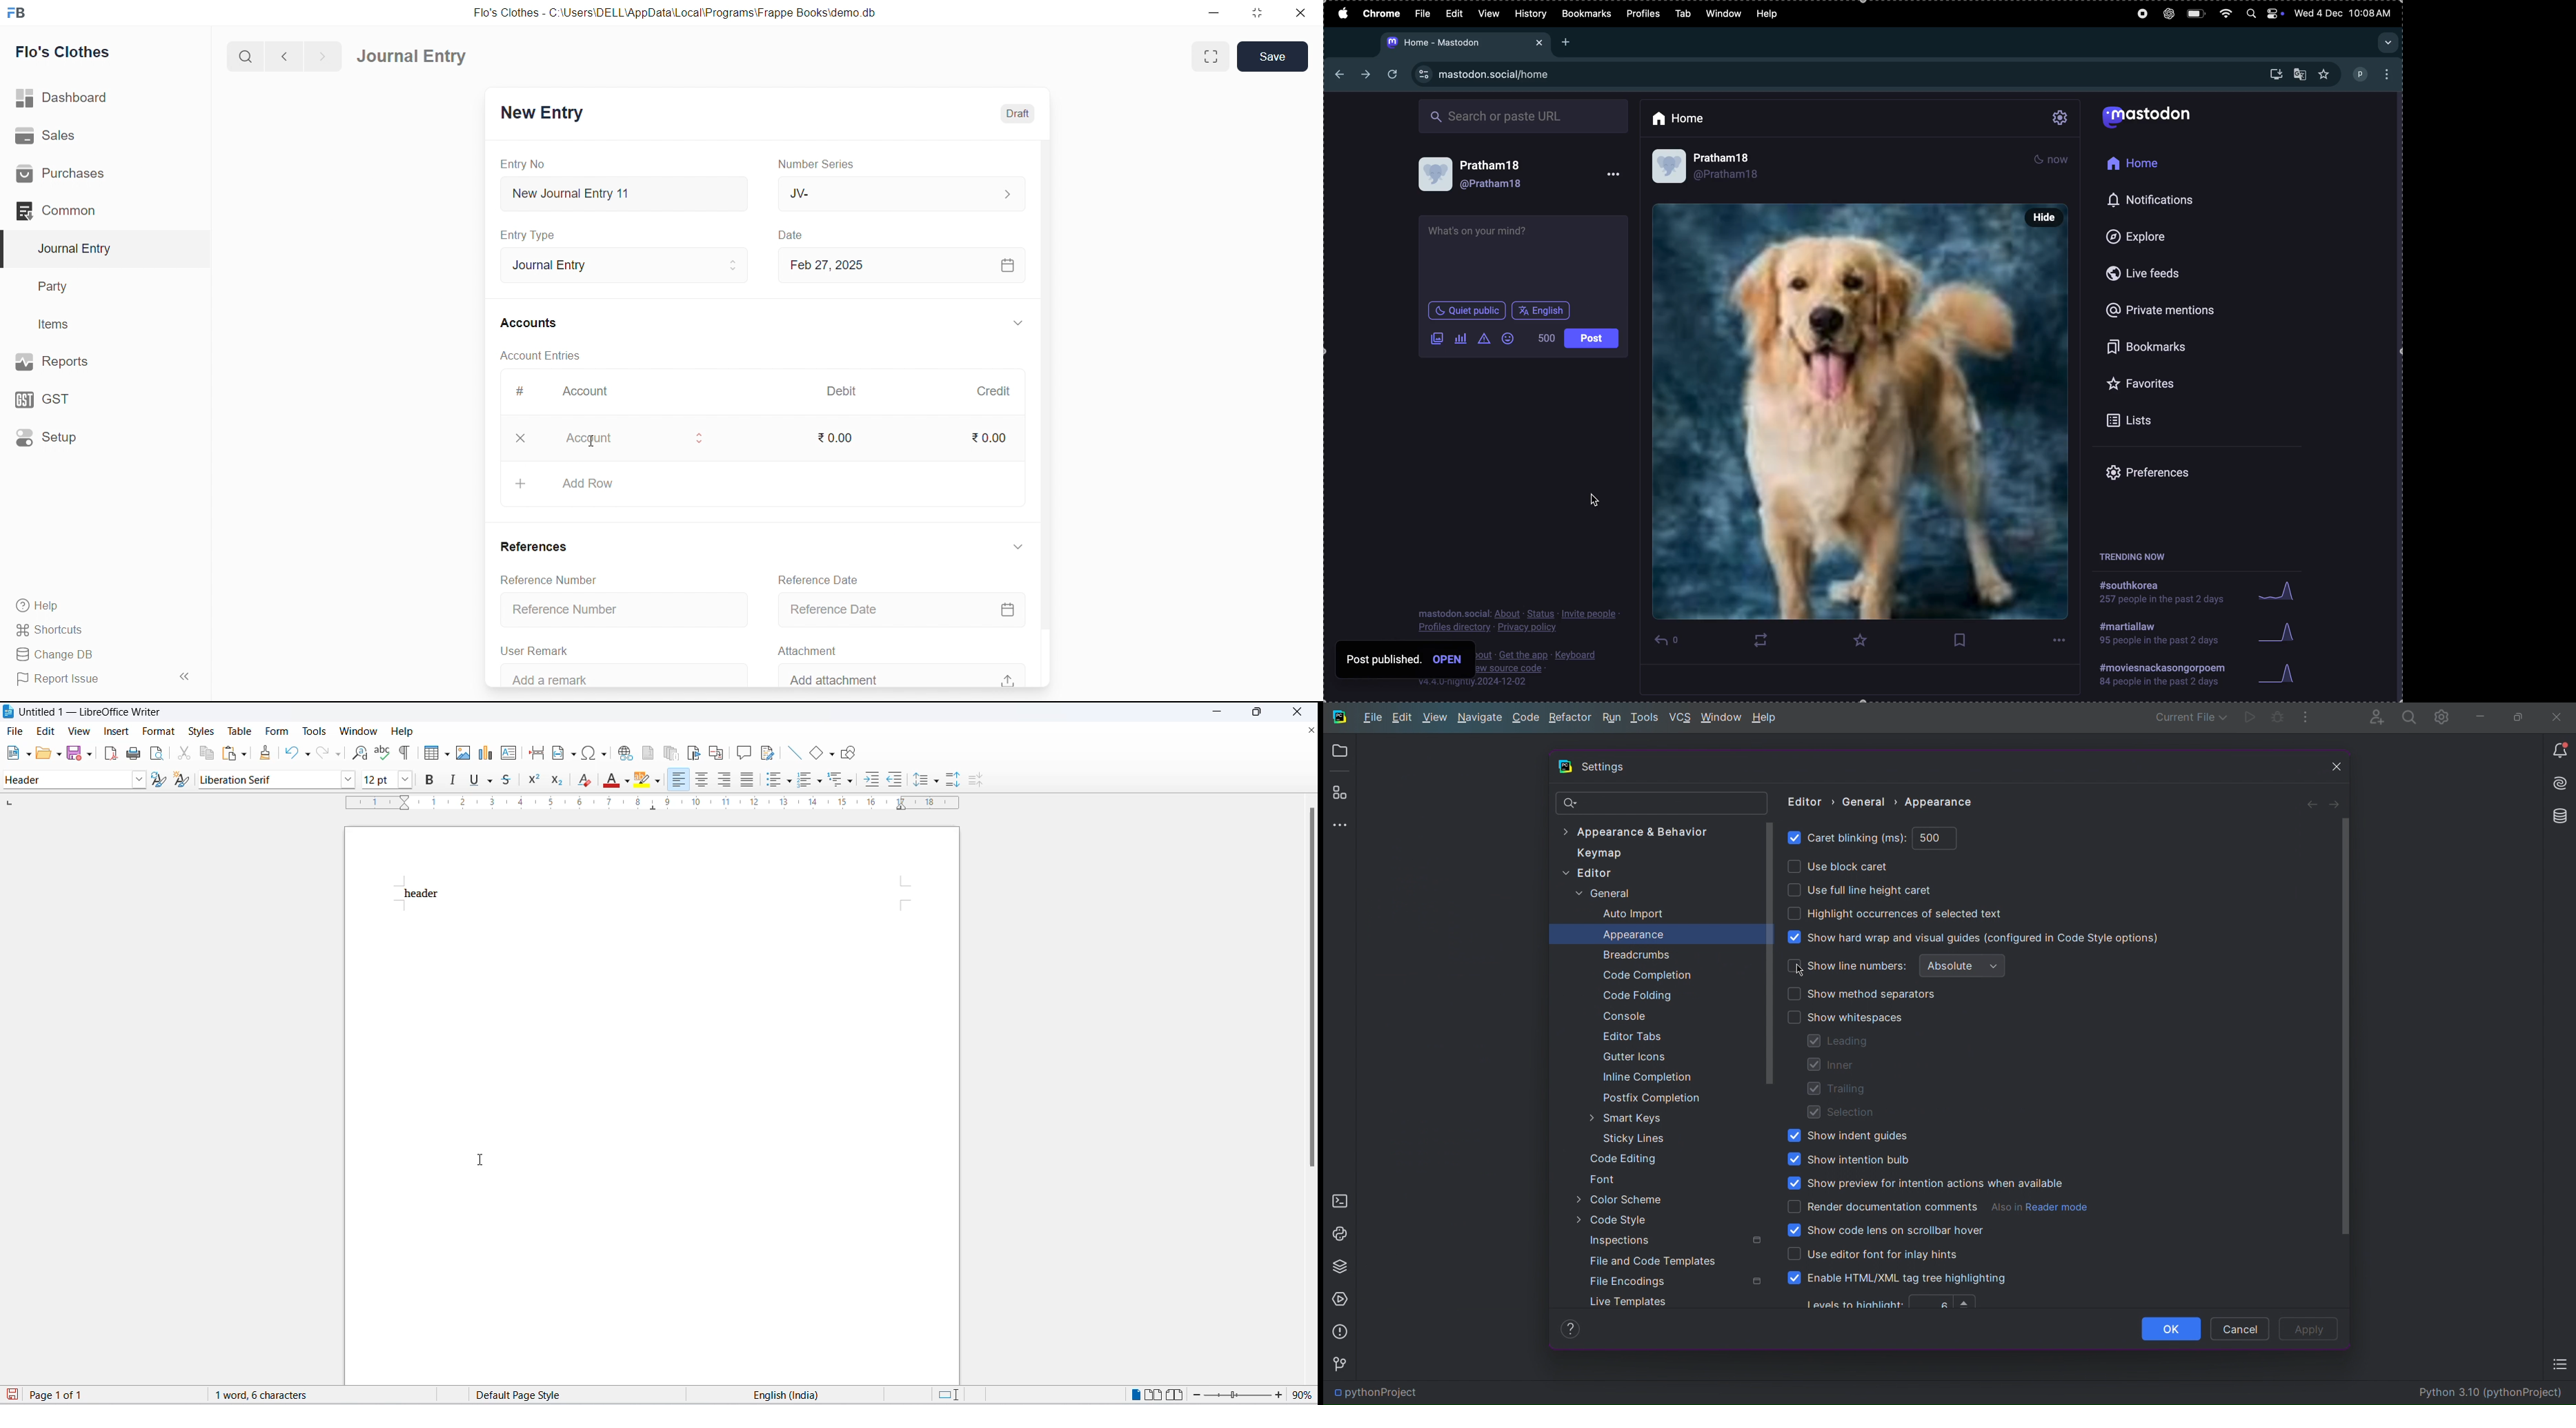 This screenshot has height=1428, width=2576. I want to click on word and character count, so click(267, 1395).